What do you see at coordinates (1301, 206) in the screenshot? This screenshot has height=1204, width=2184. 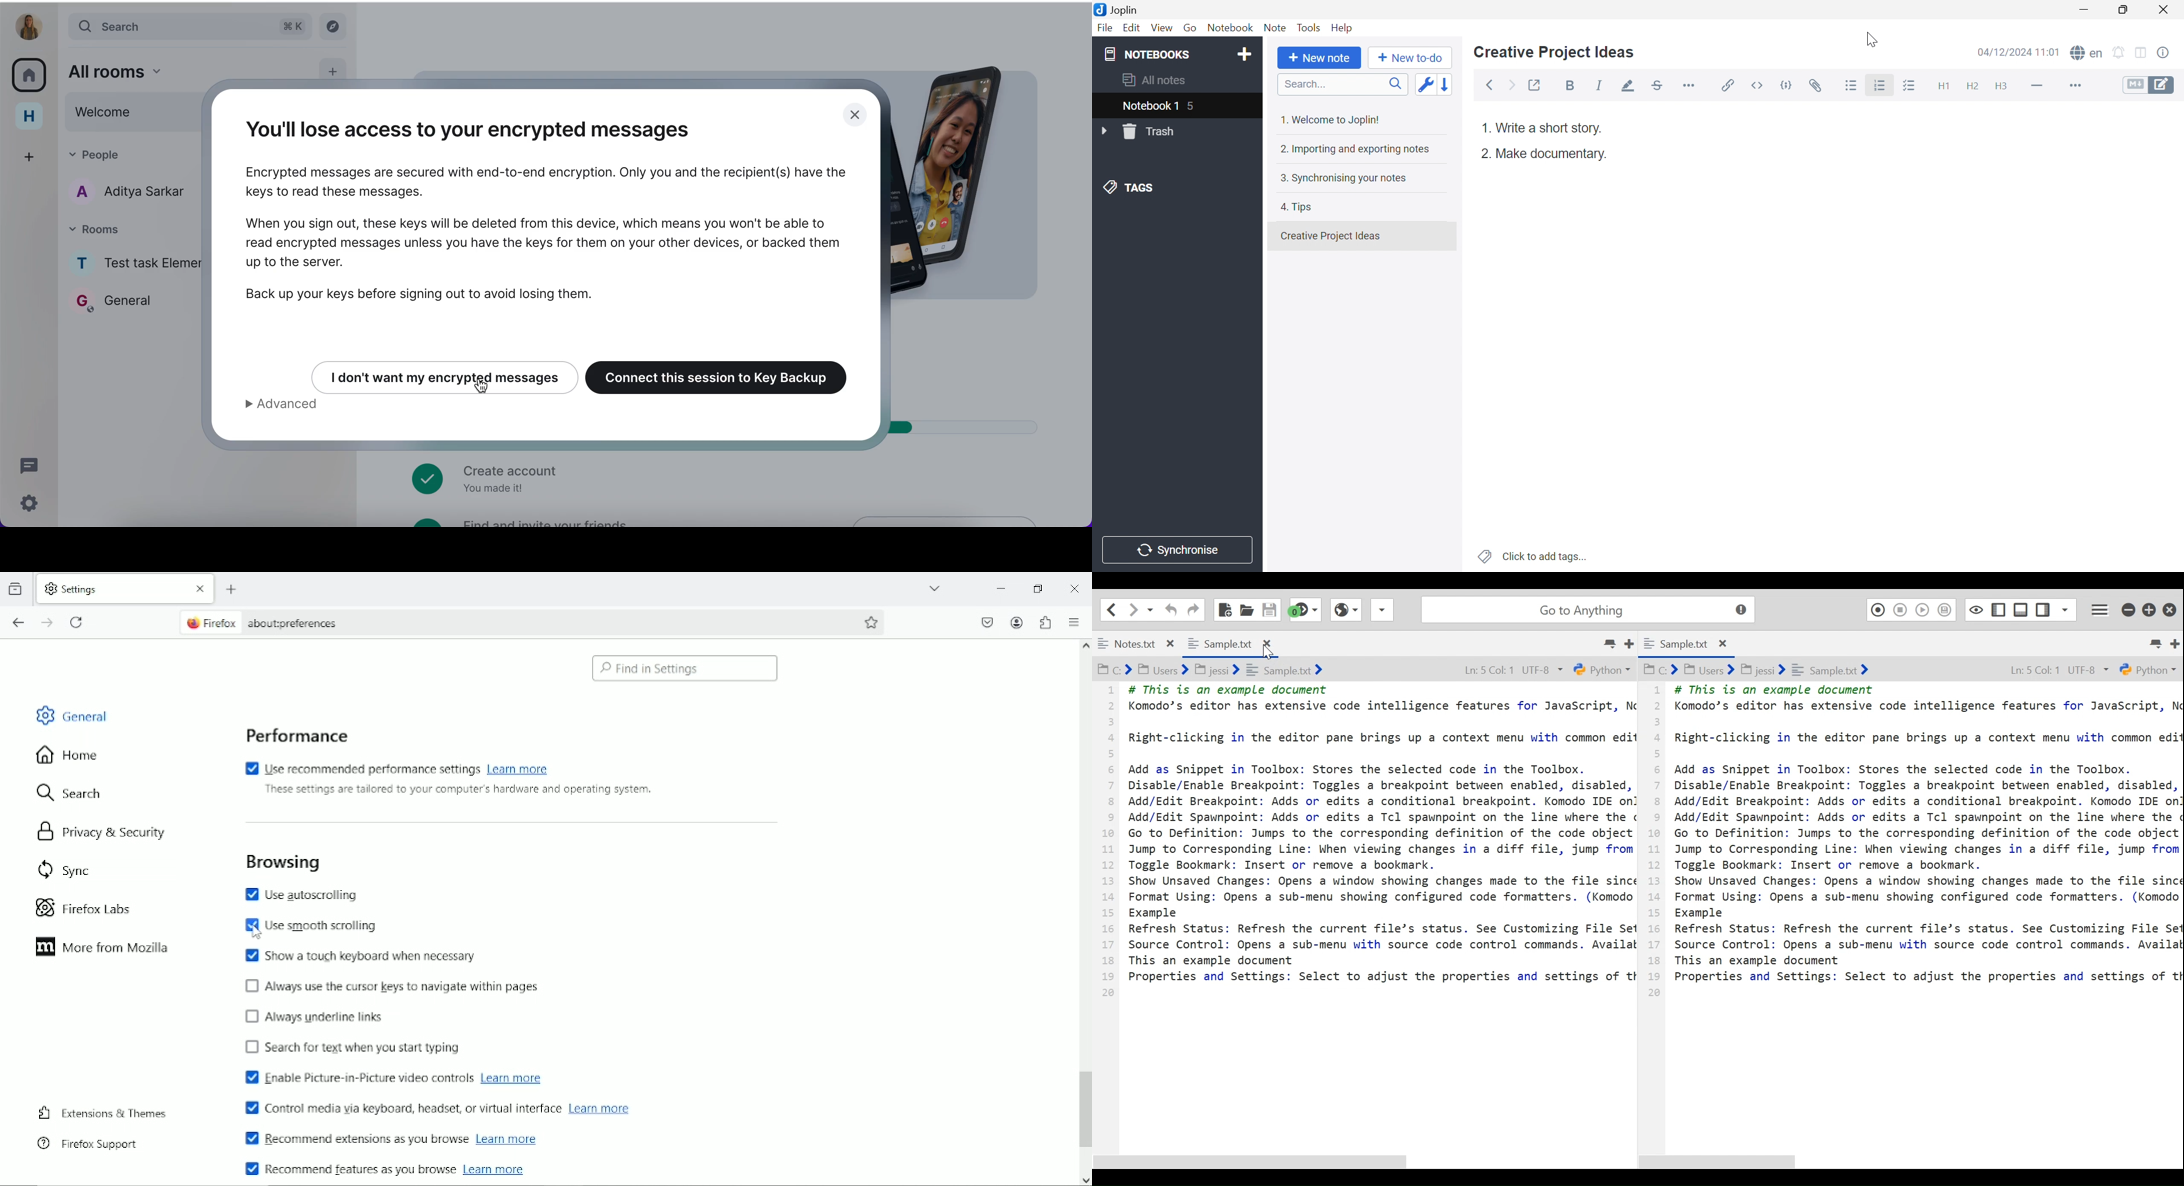 I see `4. Tips` at bounding box center [1301, 206].